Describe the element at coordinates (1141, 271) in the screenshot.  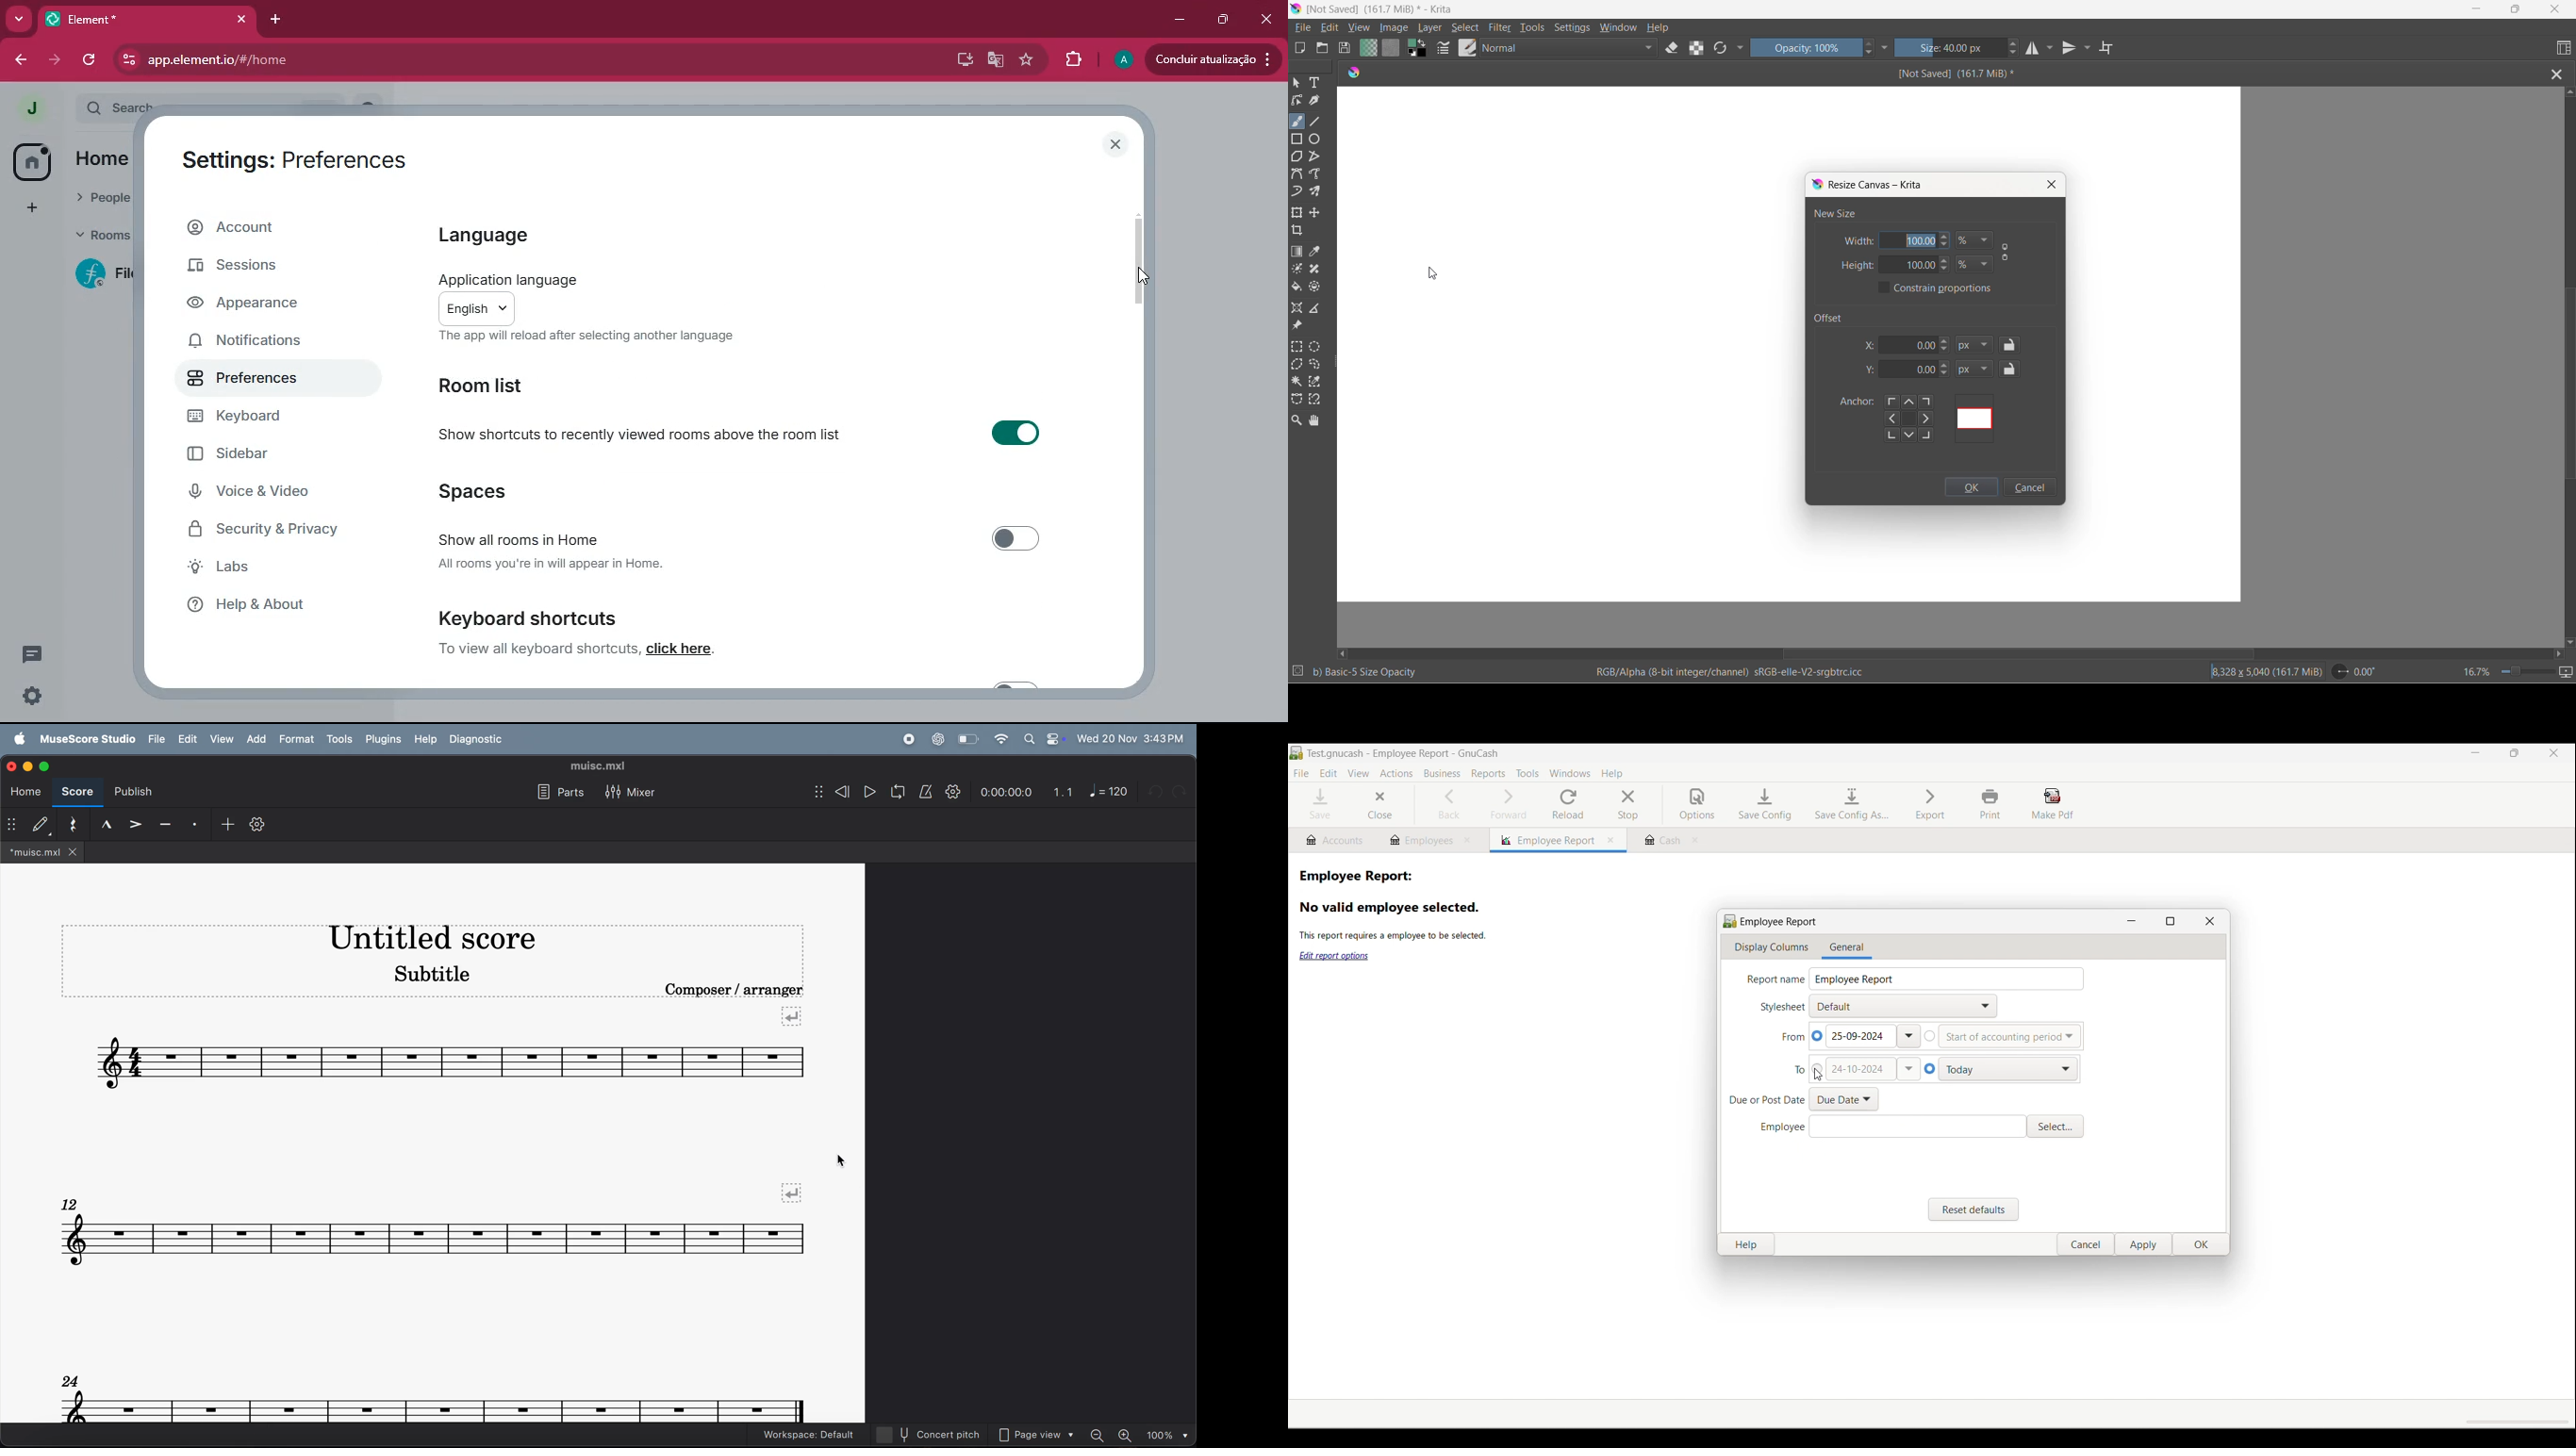
I see `scroll bar` at that location.